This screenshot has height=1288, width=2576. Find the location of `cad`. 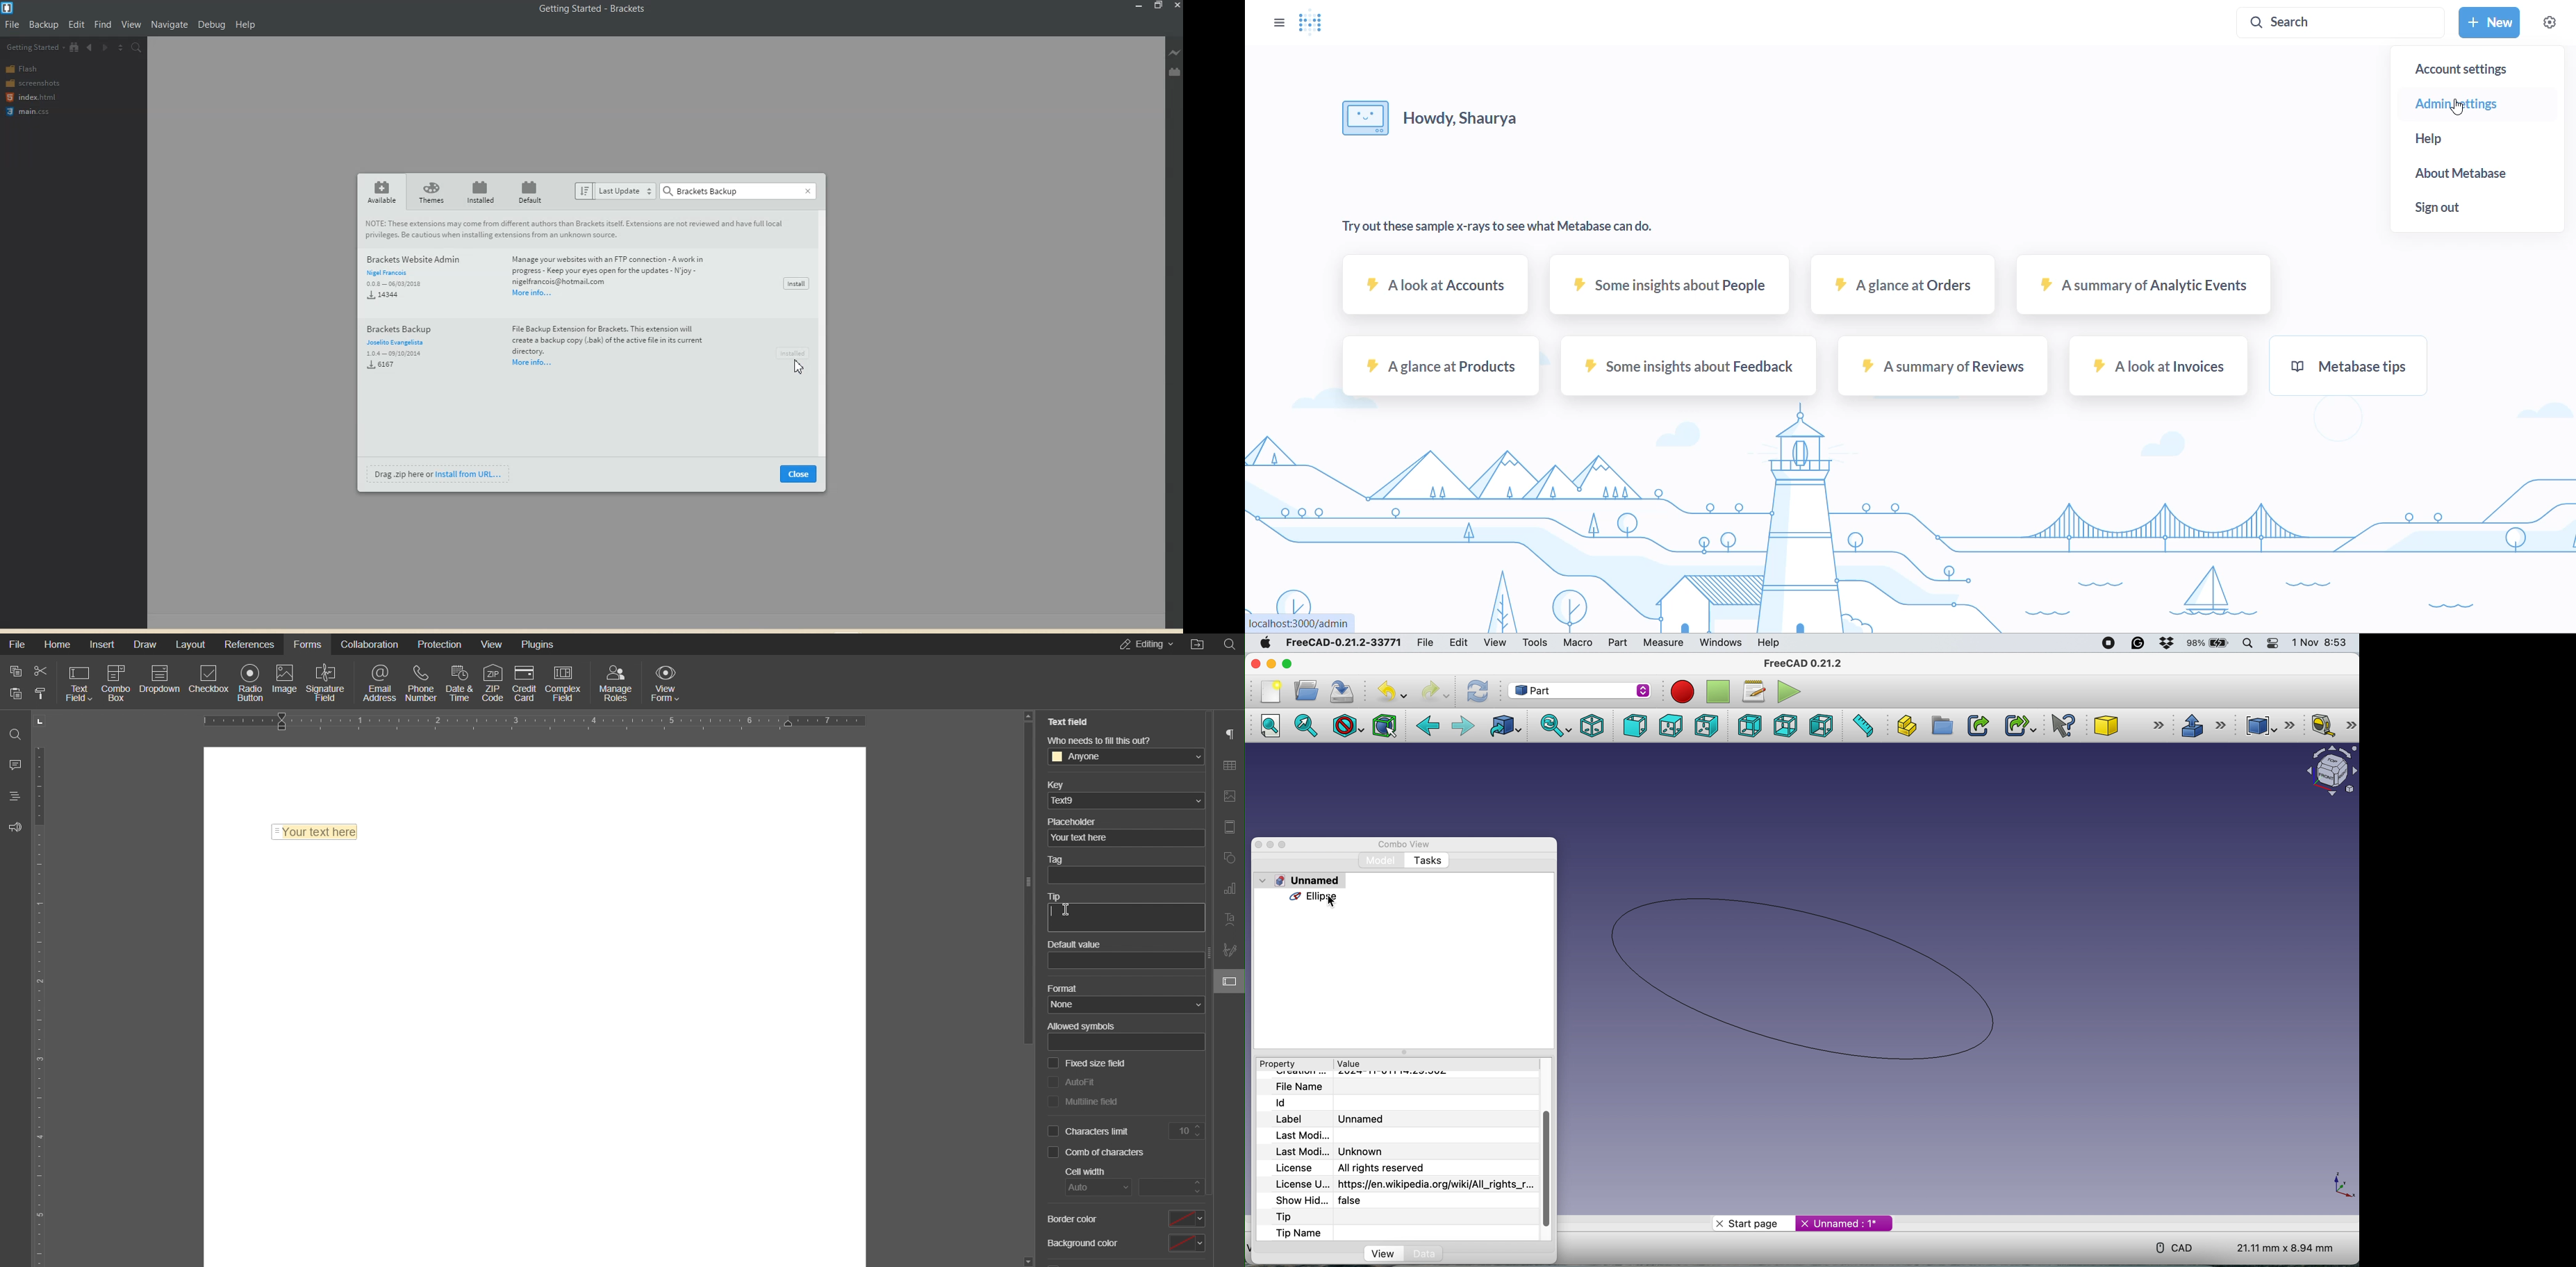

cad is located at coordinates (2177, 1246).